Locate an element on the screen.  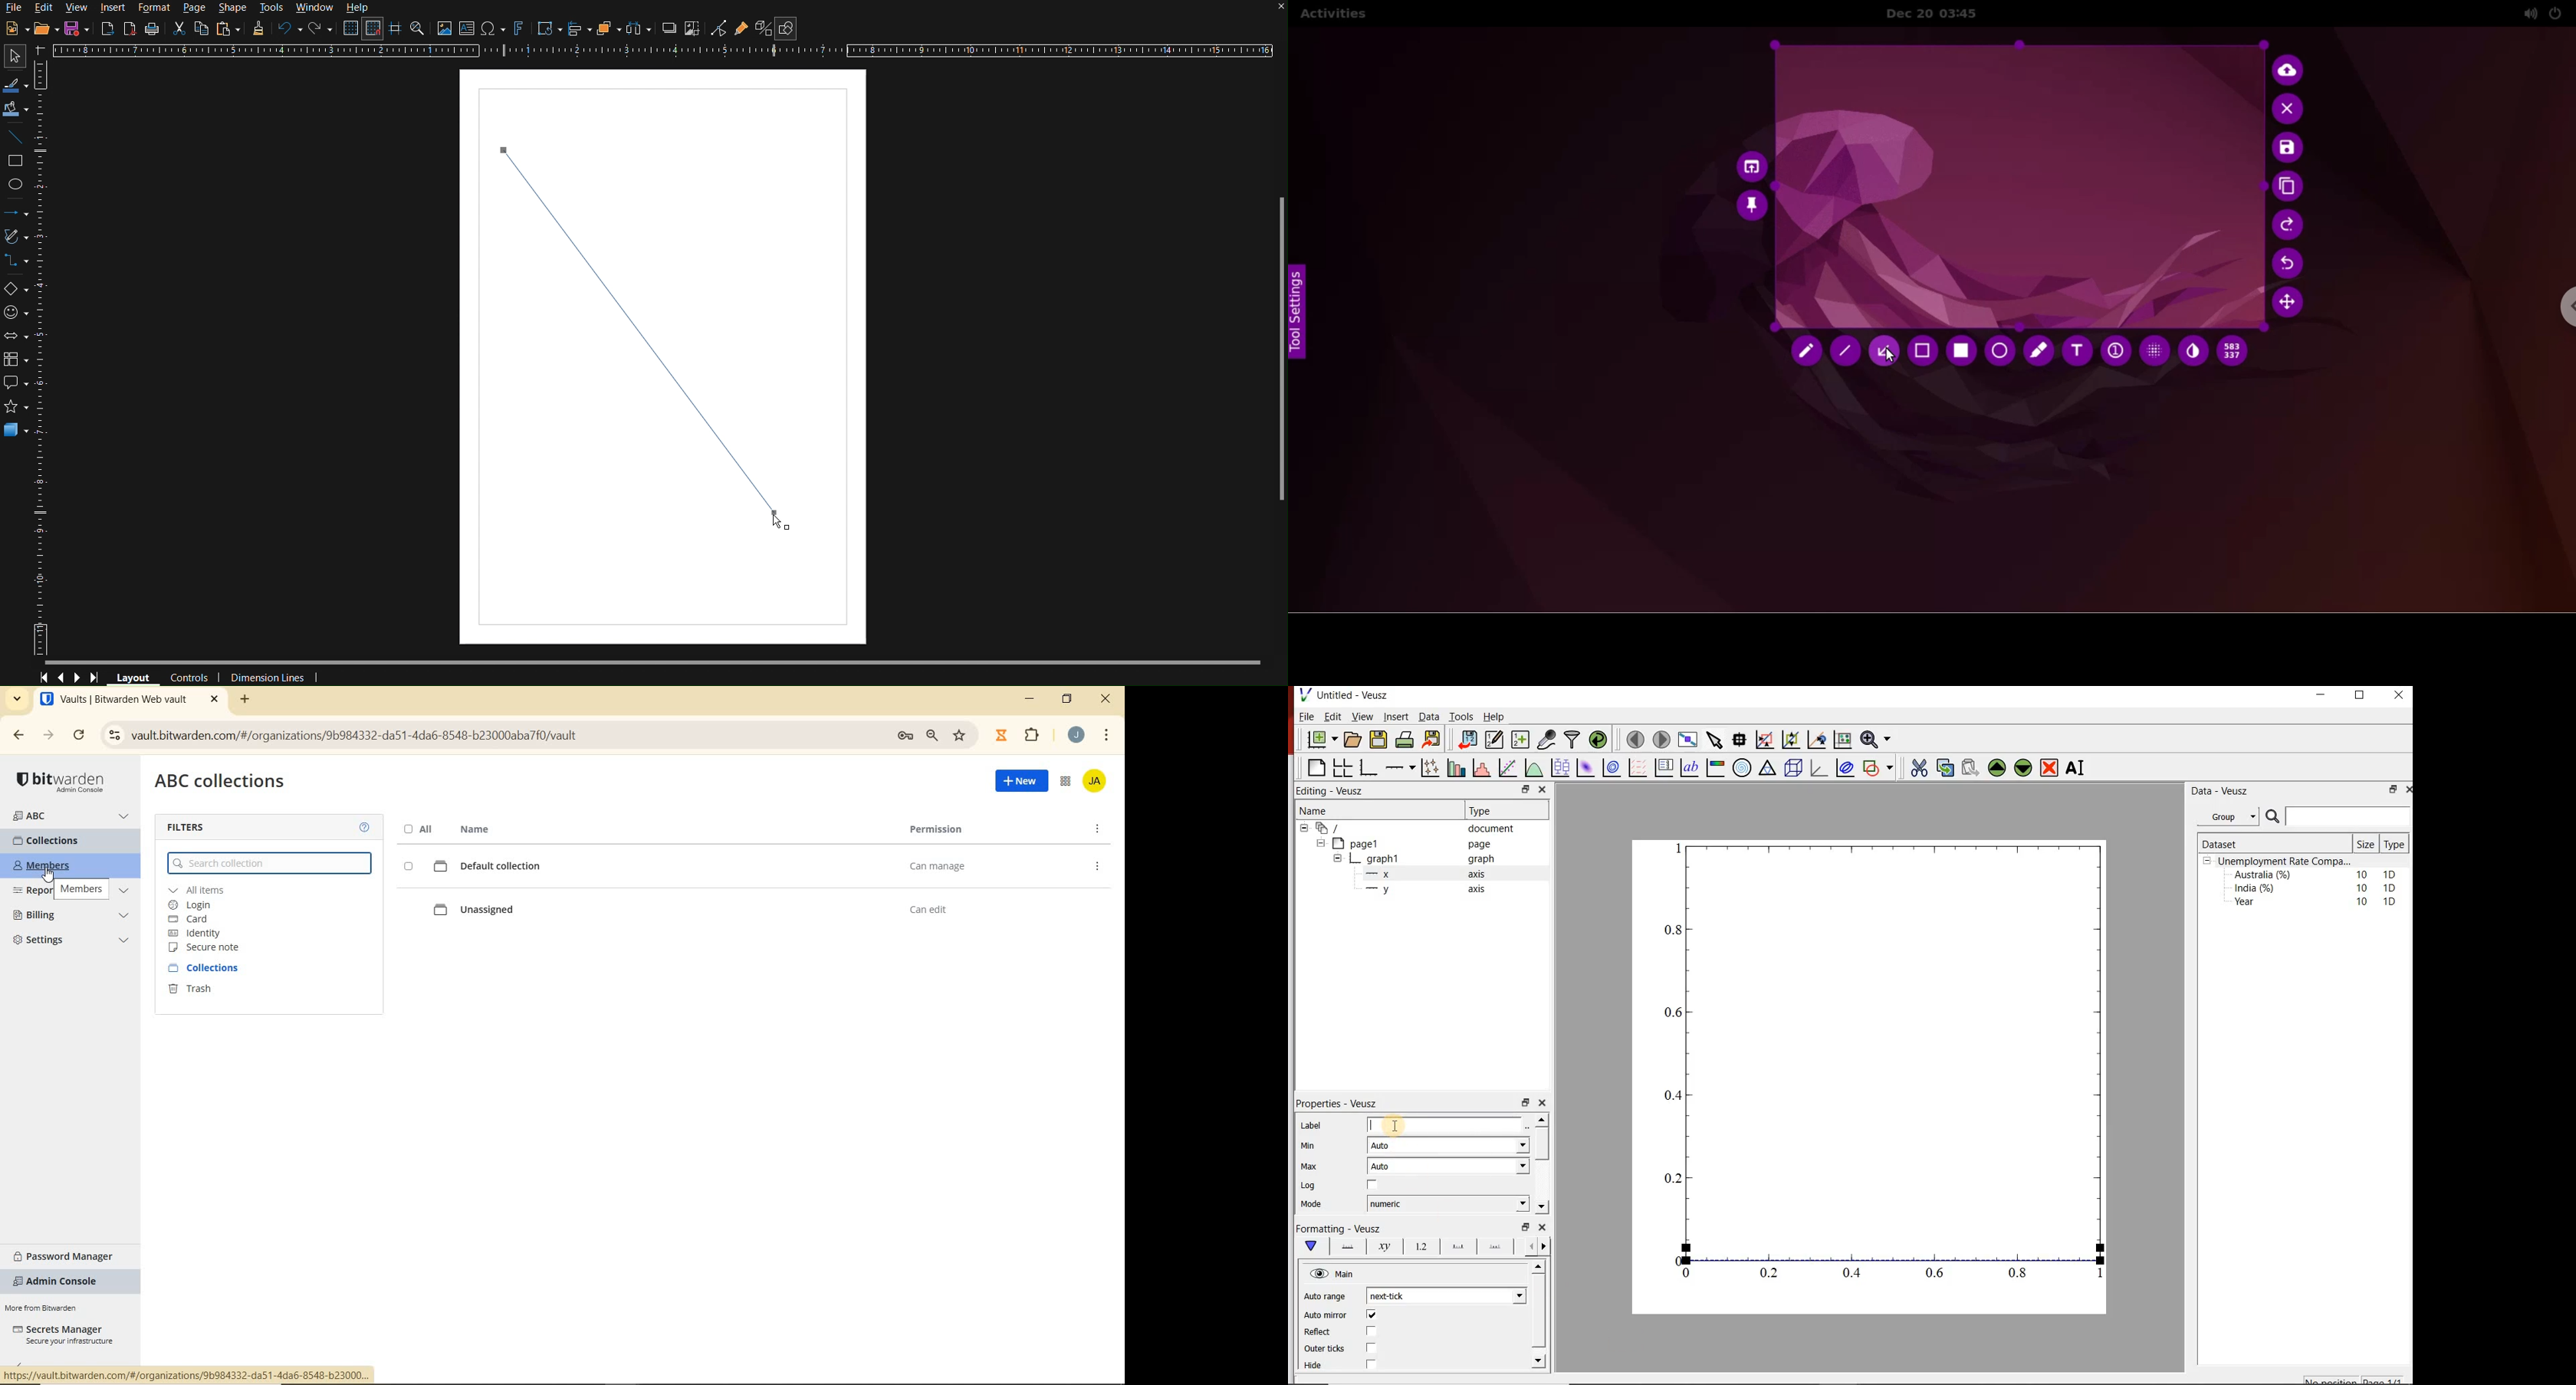
Line color is located at coordinates (16, 86).